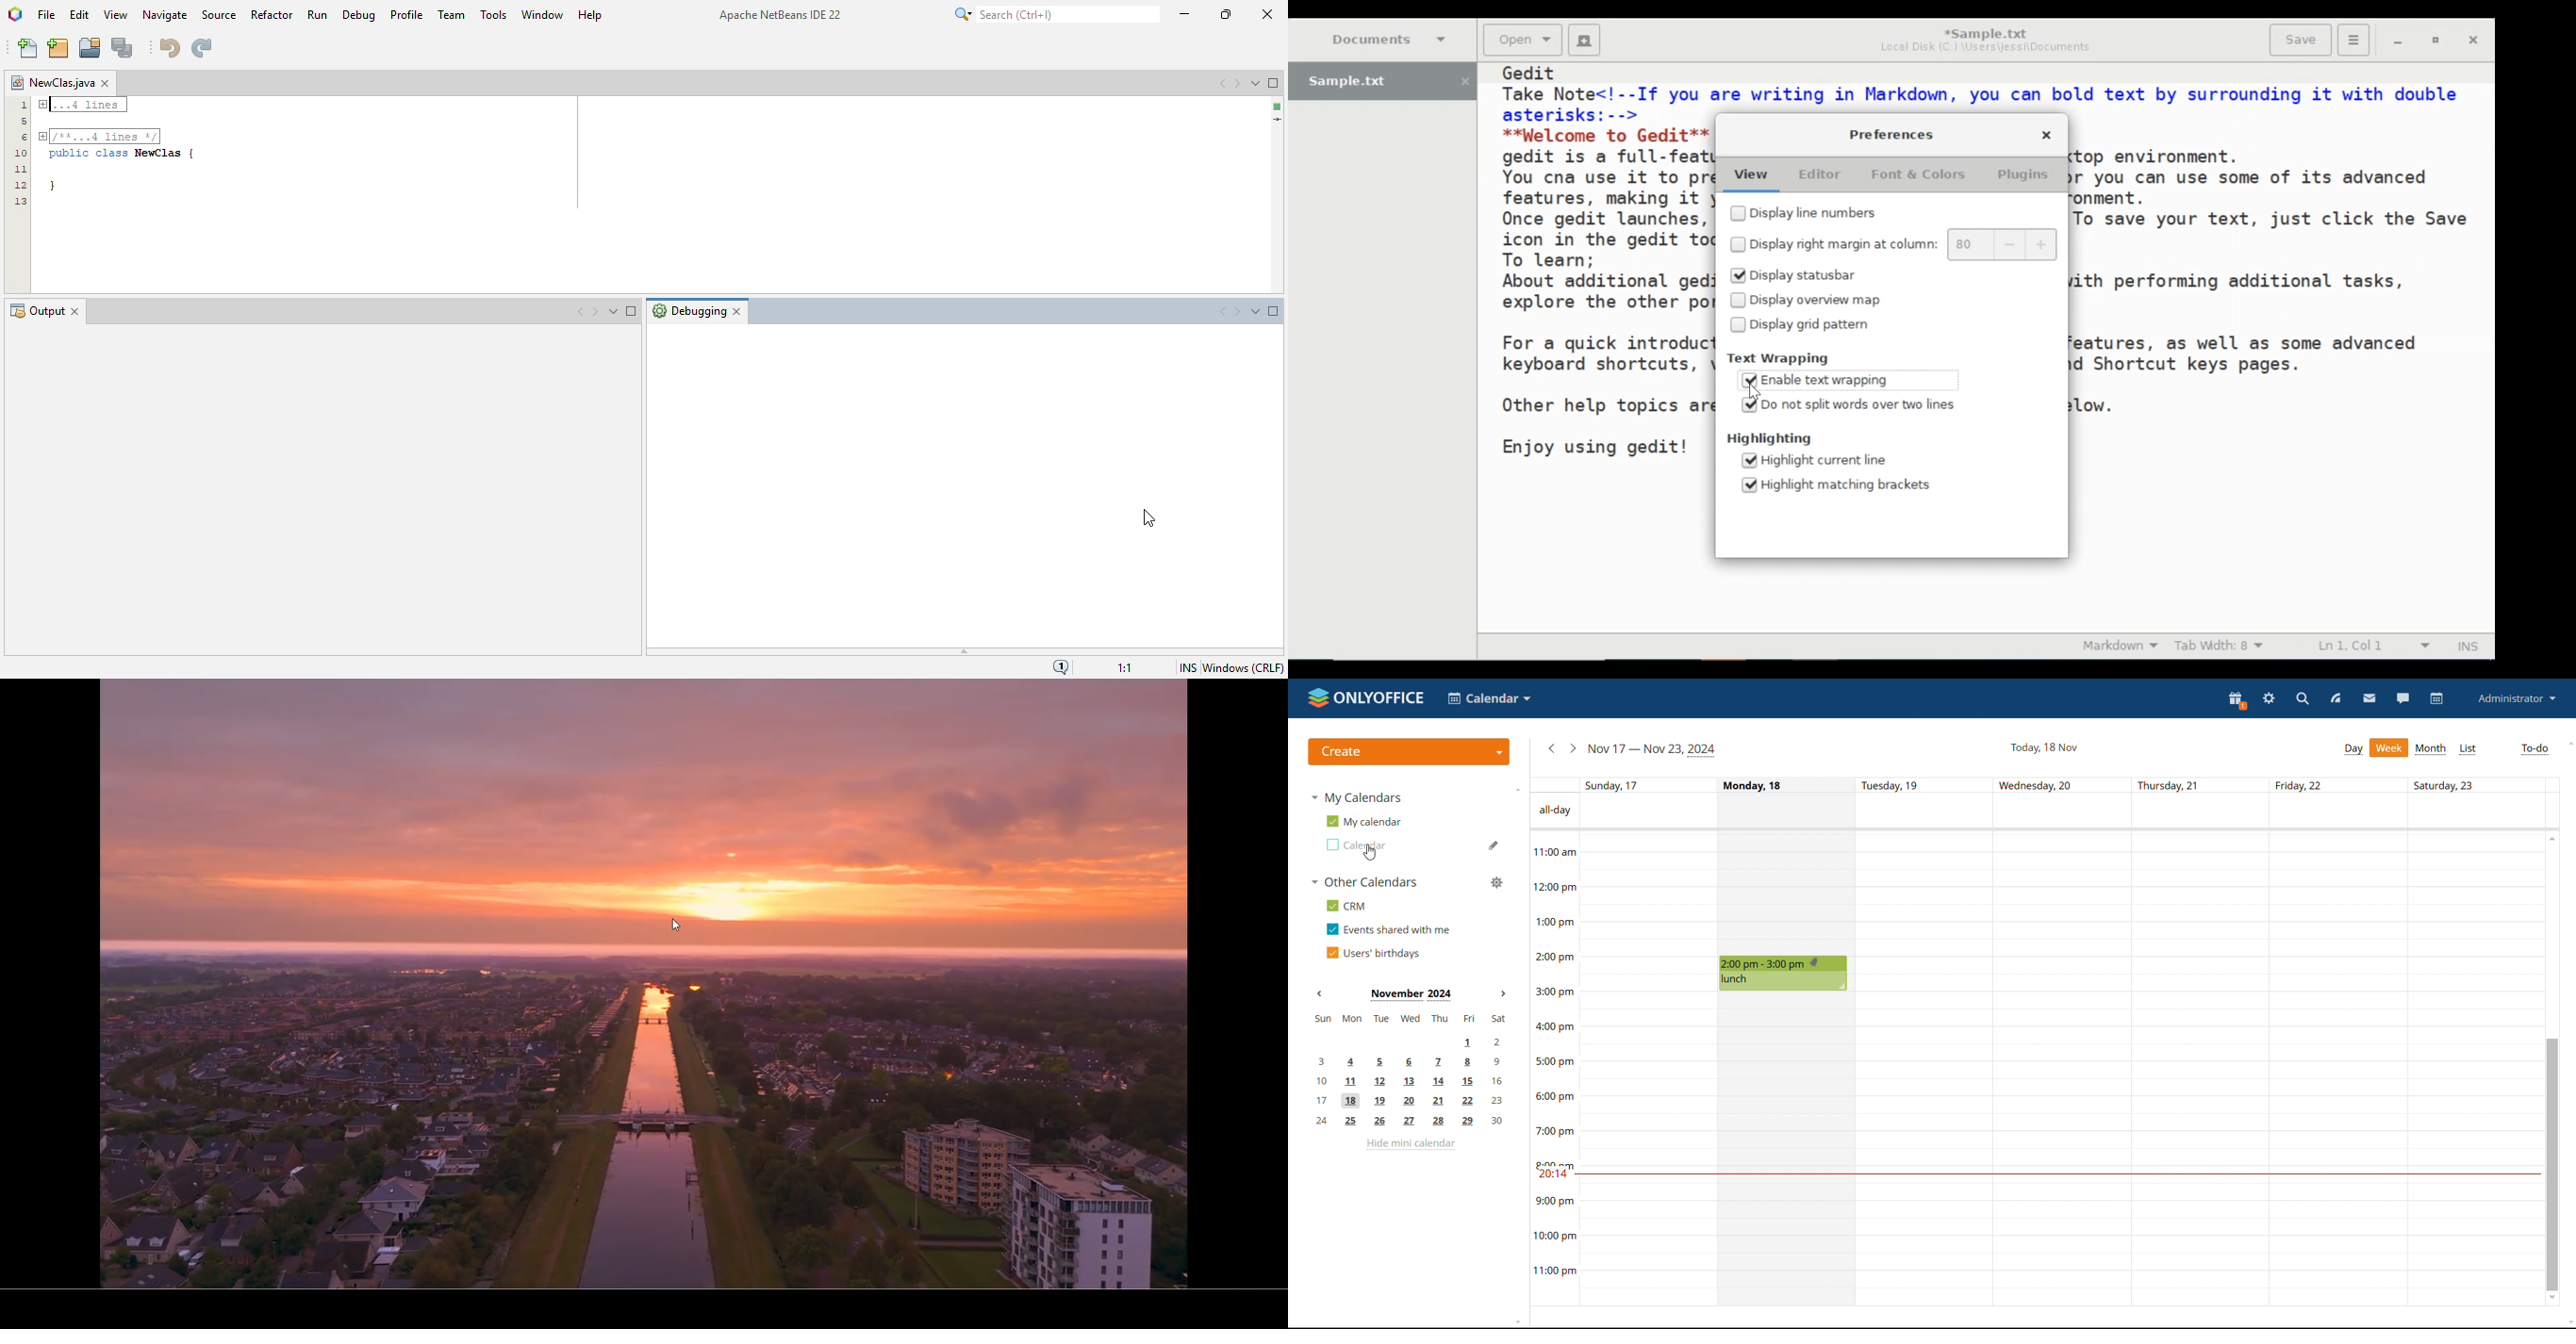  Describe the element at coordinates (1382, 82) in the screenshot. I see `Sample.txt` at that location.